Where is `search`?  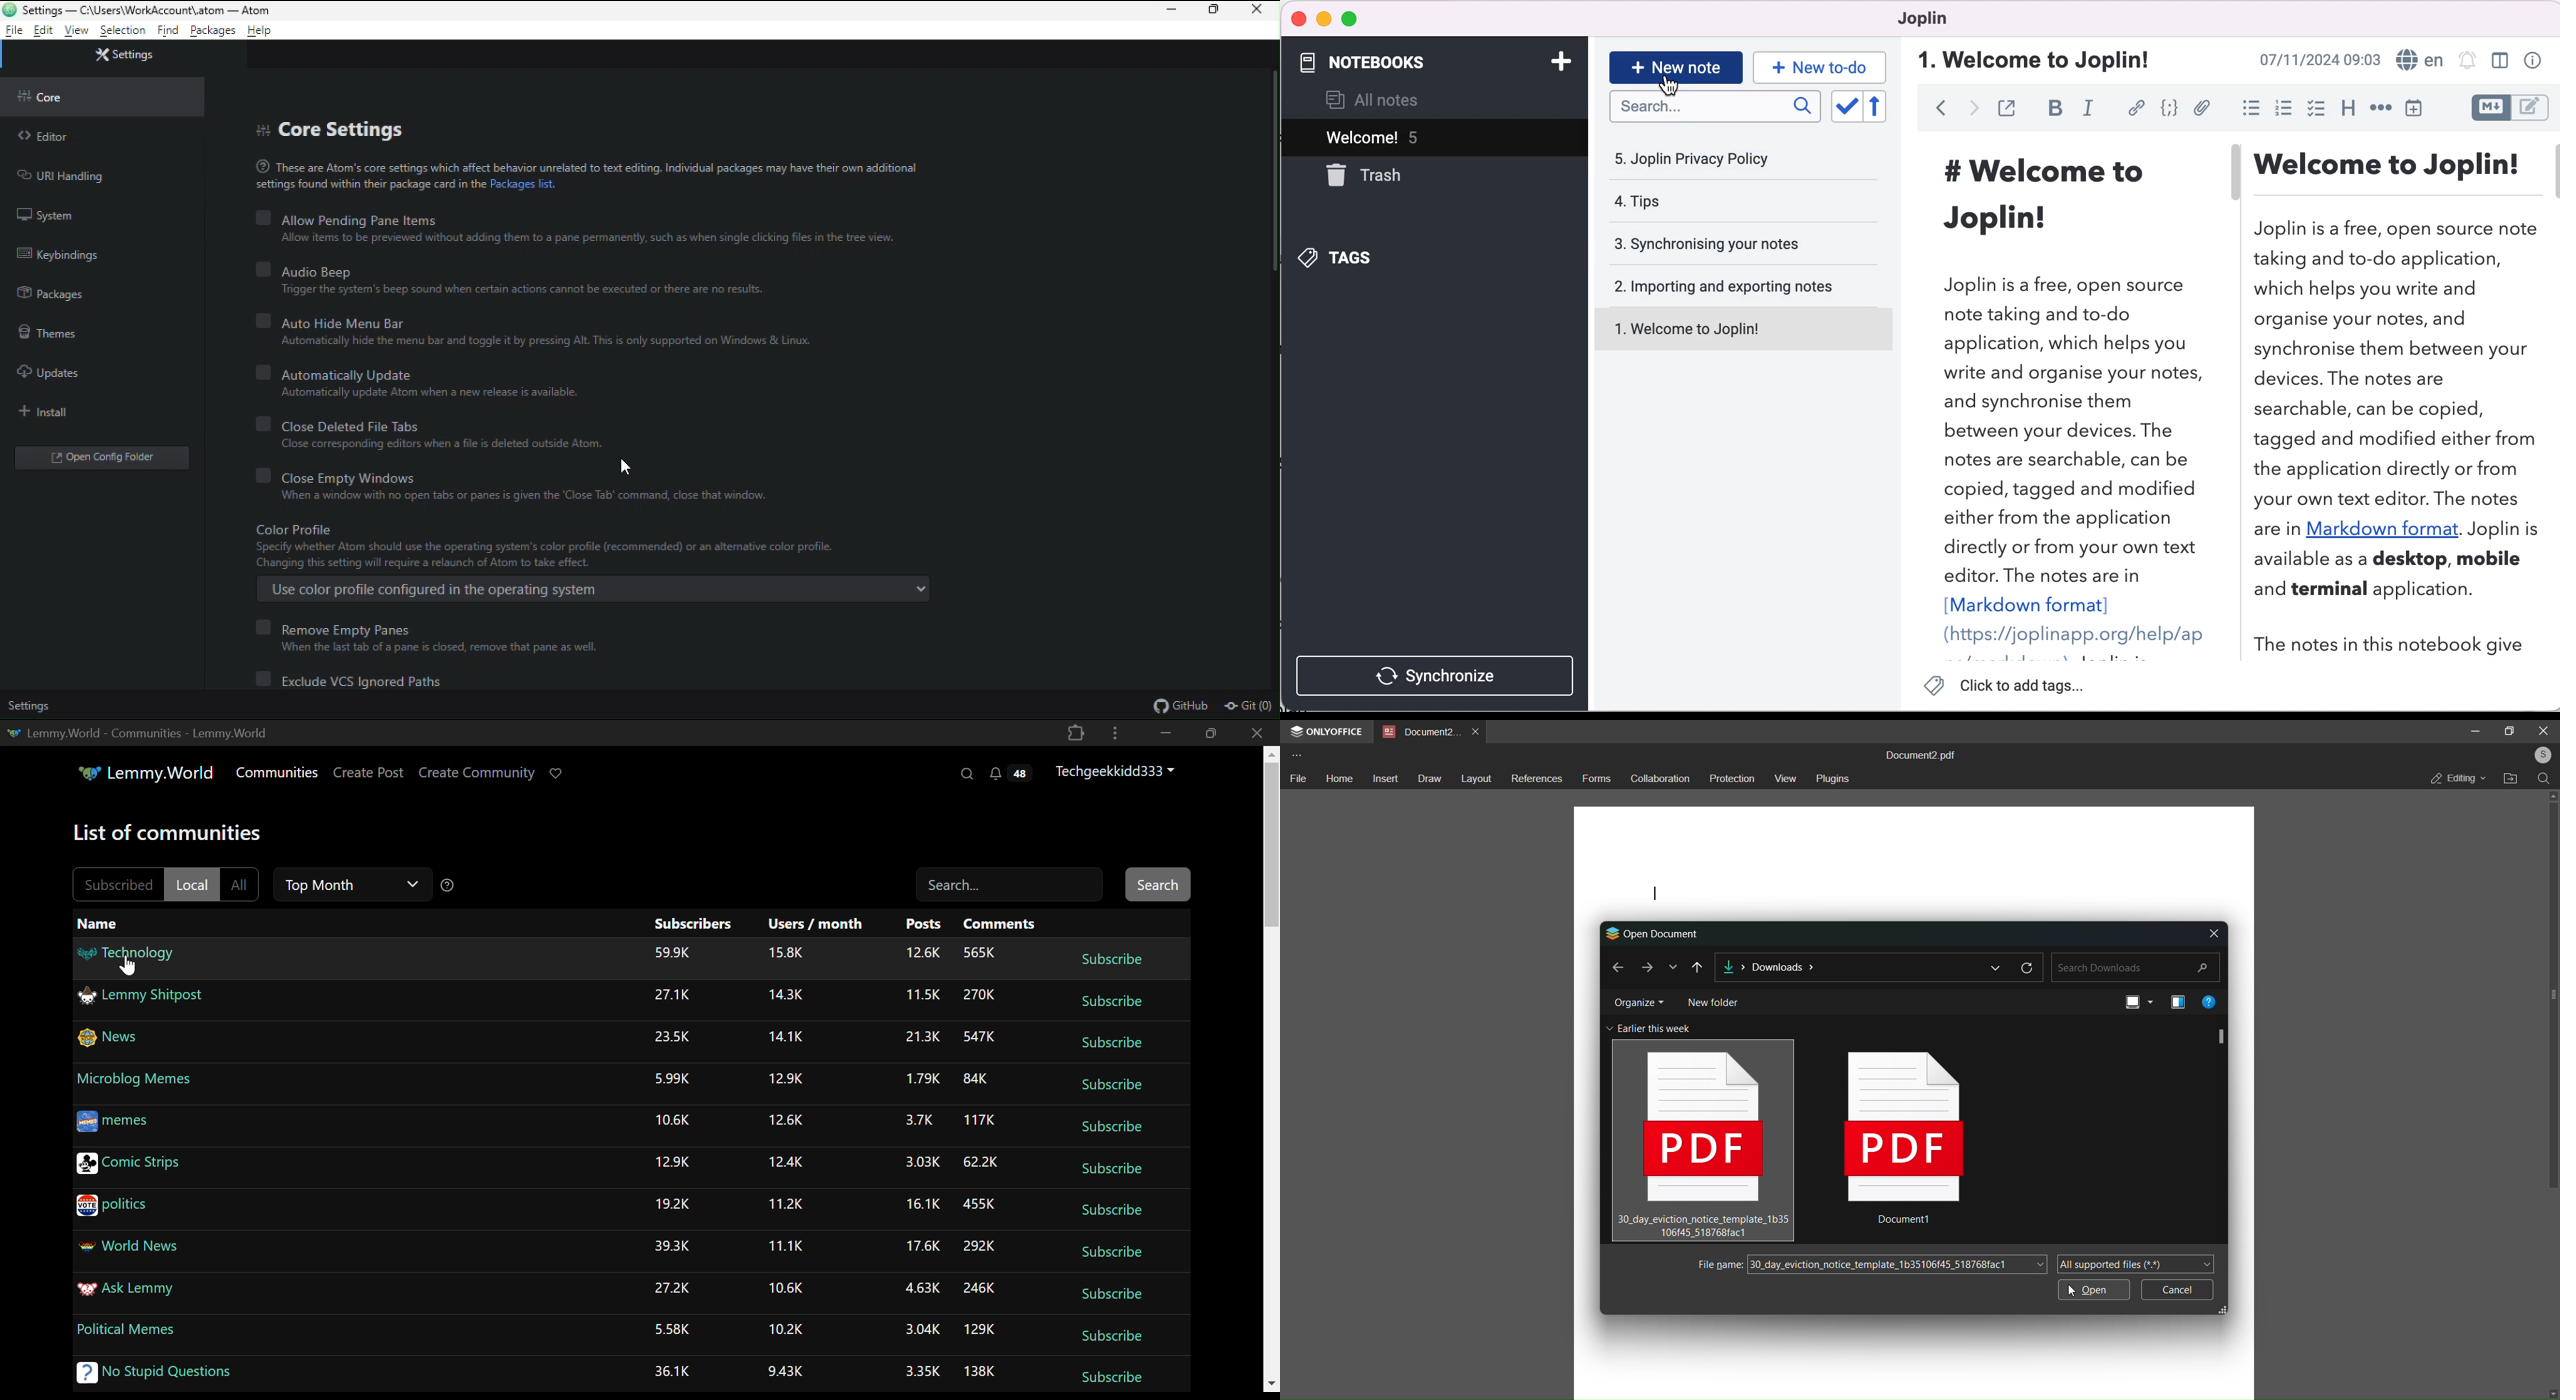 search is located at coordinates (2135, 967).